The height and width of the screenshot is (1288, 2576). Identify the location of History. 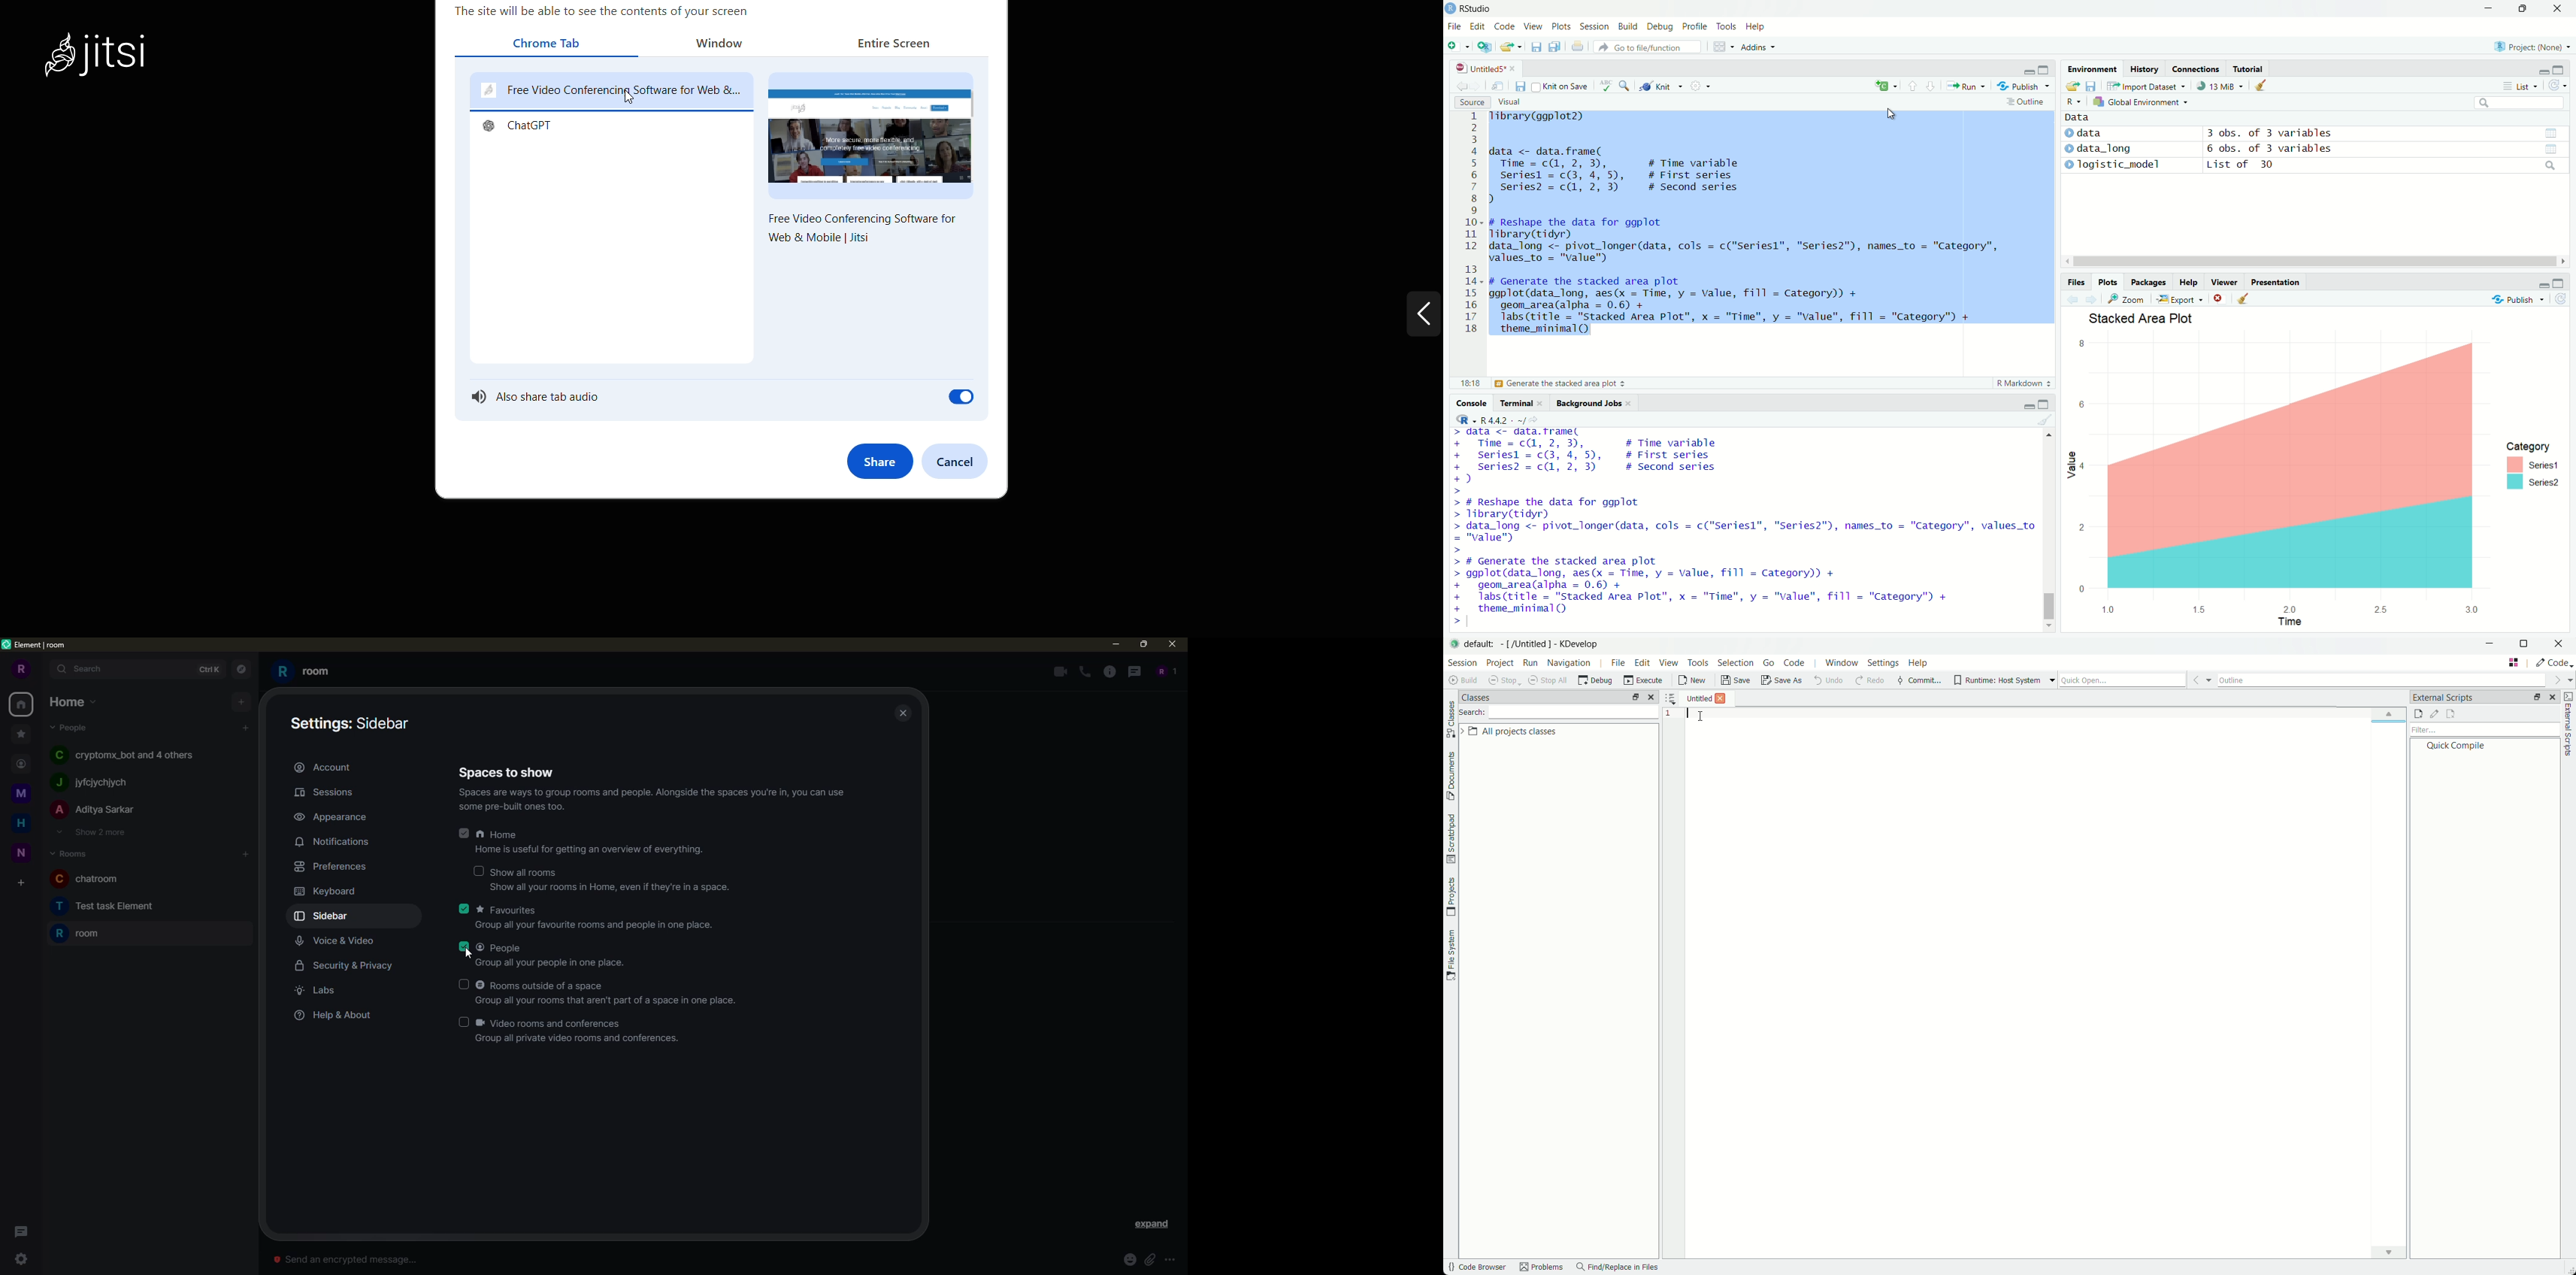
(2143, 67).